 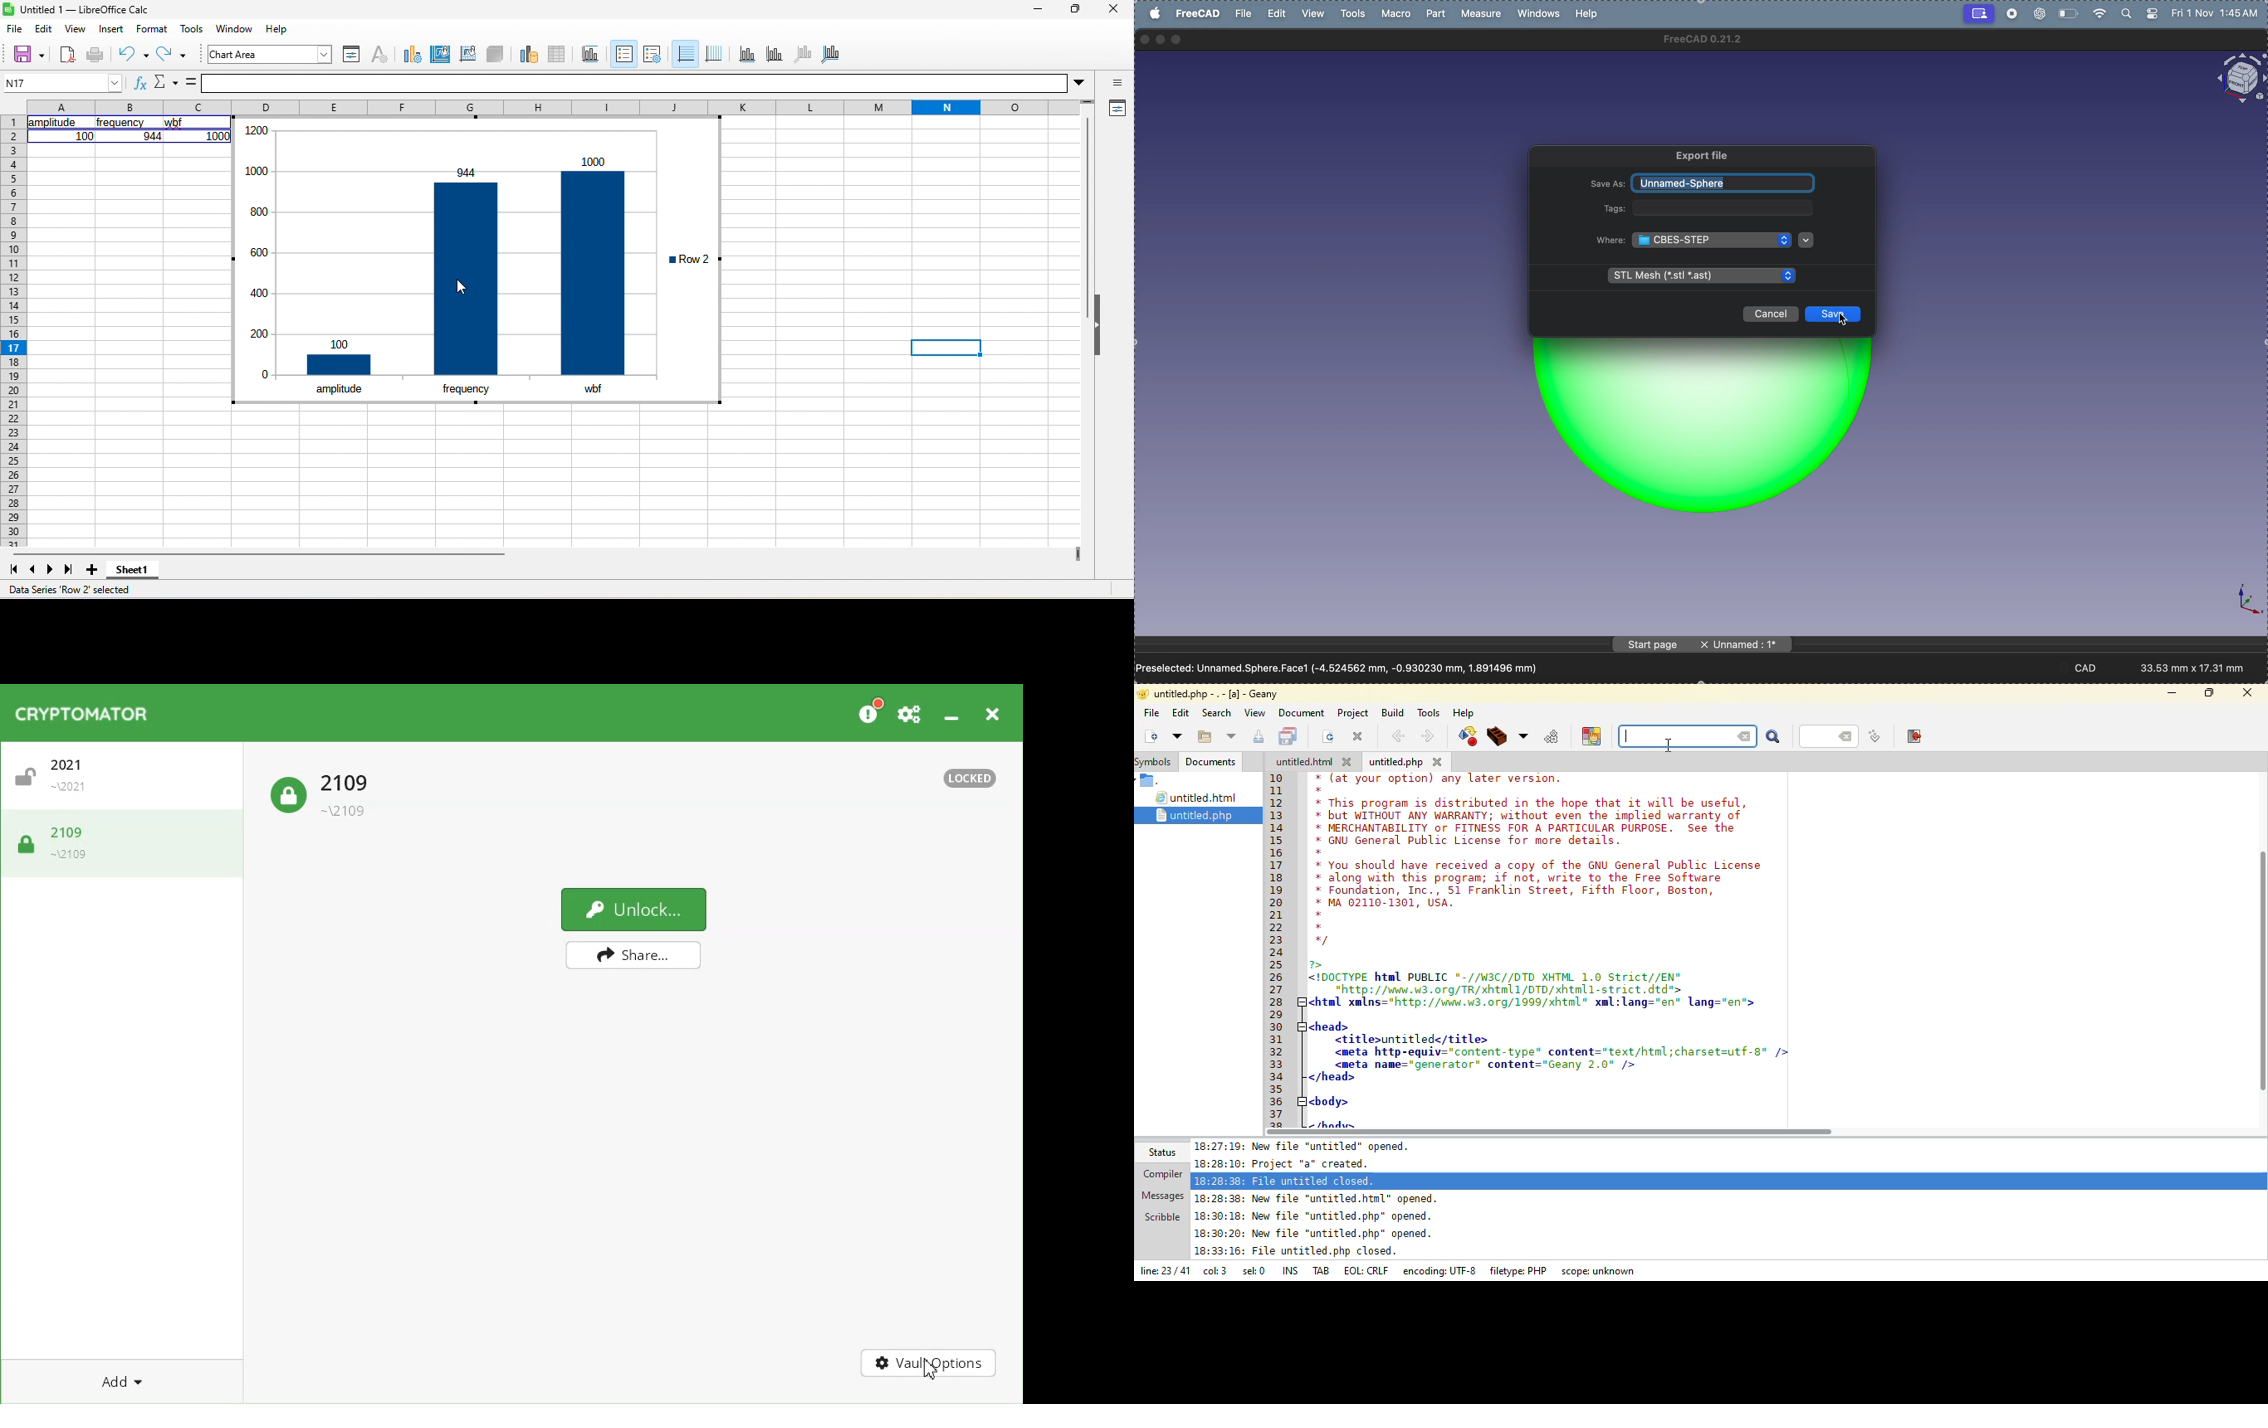 What do you see at coordinates (1352, 14) in the screenshot?
I see `tools` at bounding box center [1352, 14].